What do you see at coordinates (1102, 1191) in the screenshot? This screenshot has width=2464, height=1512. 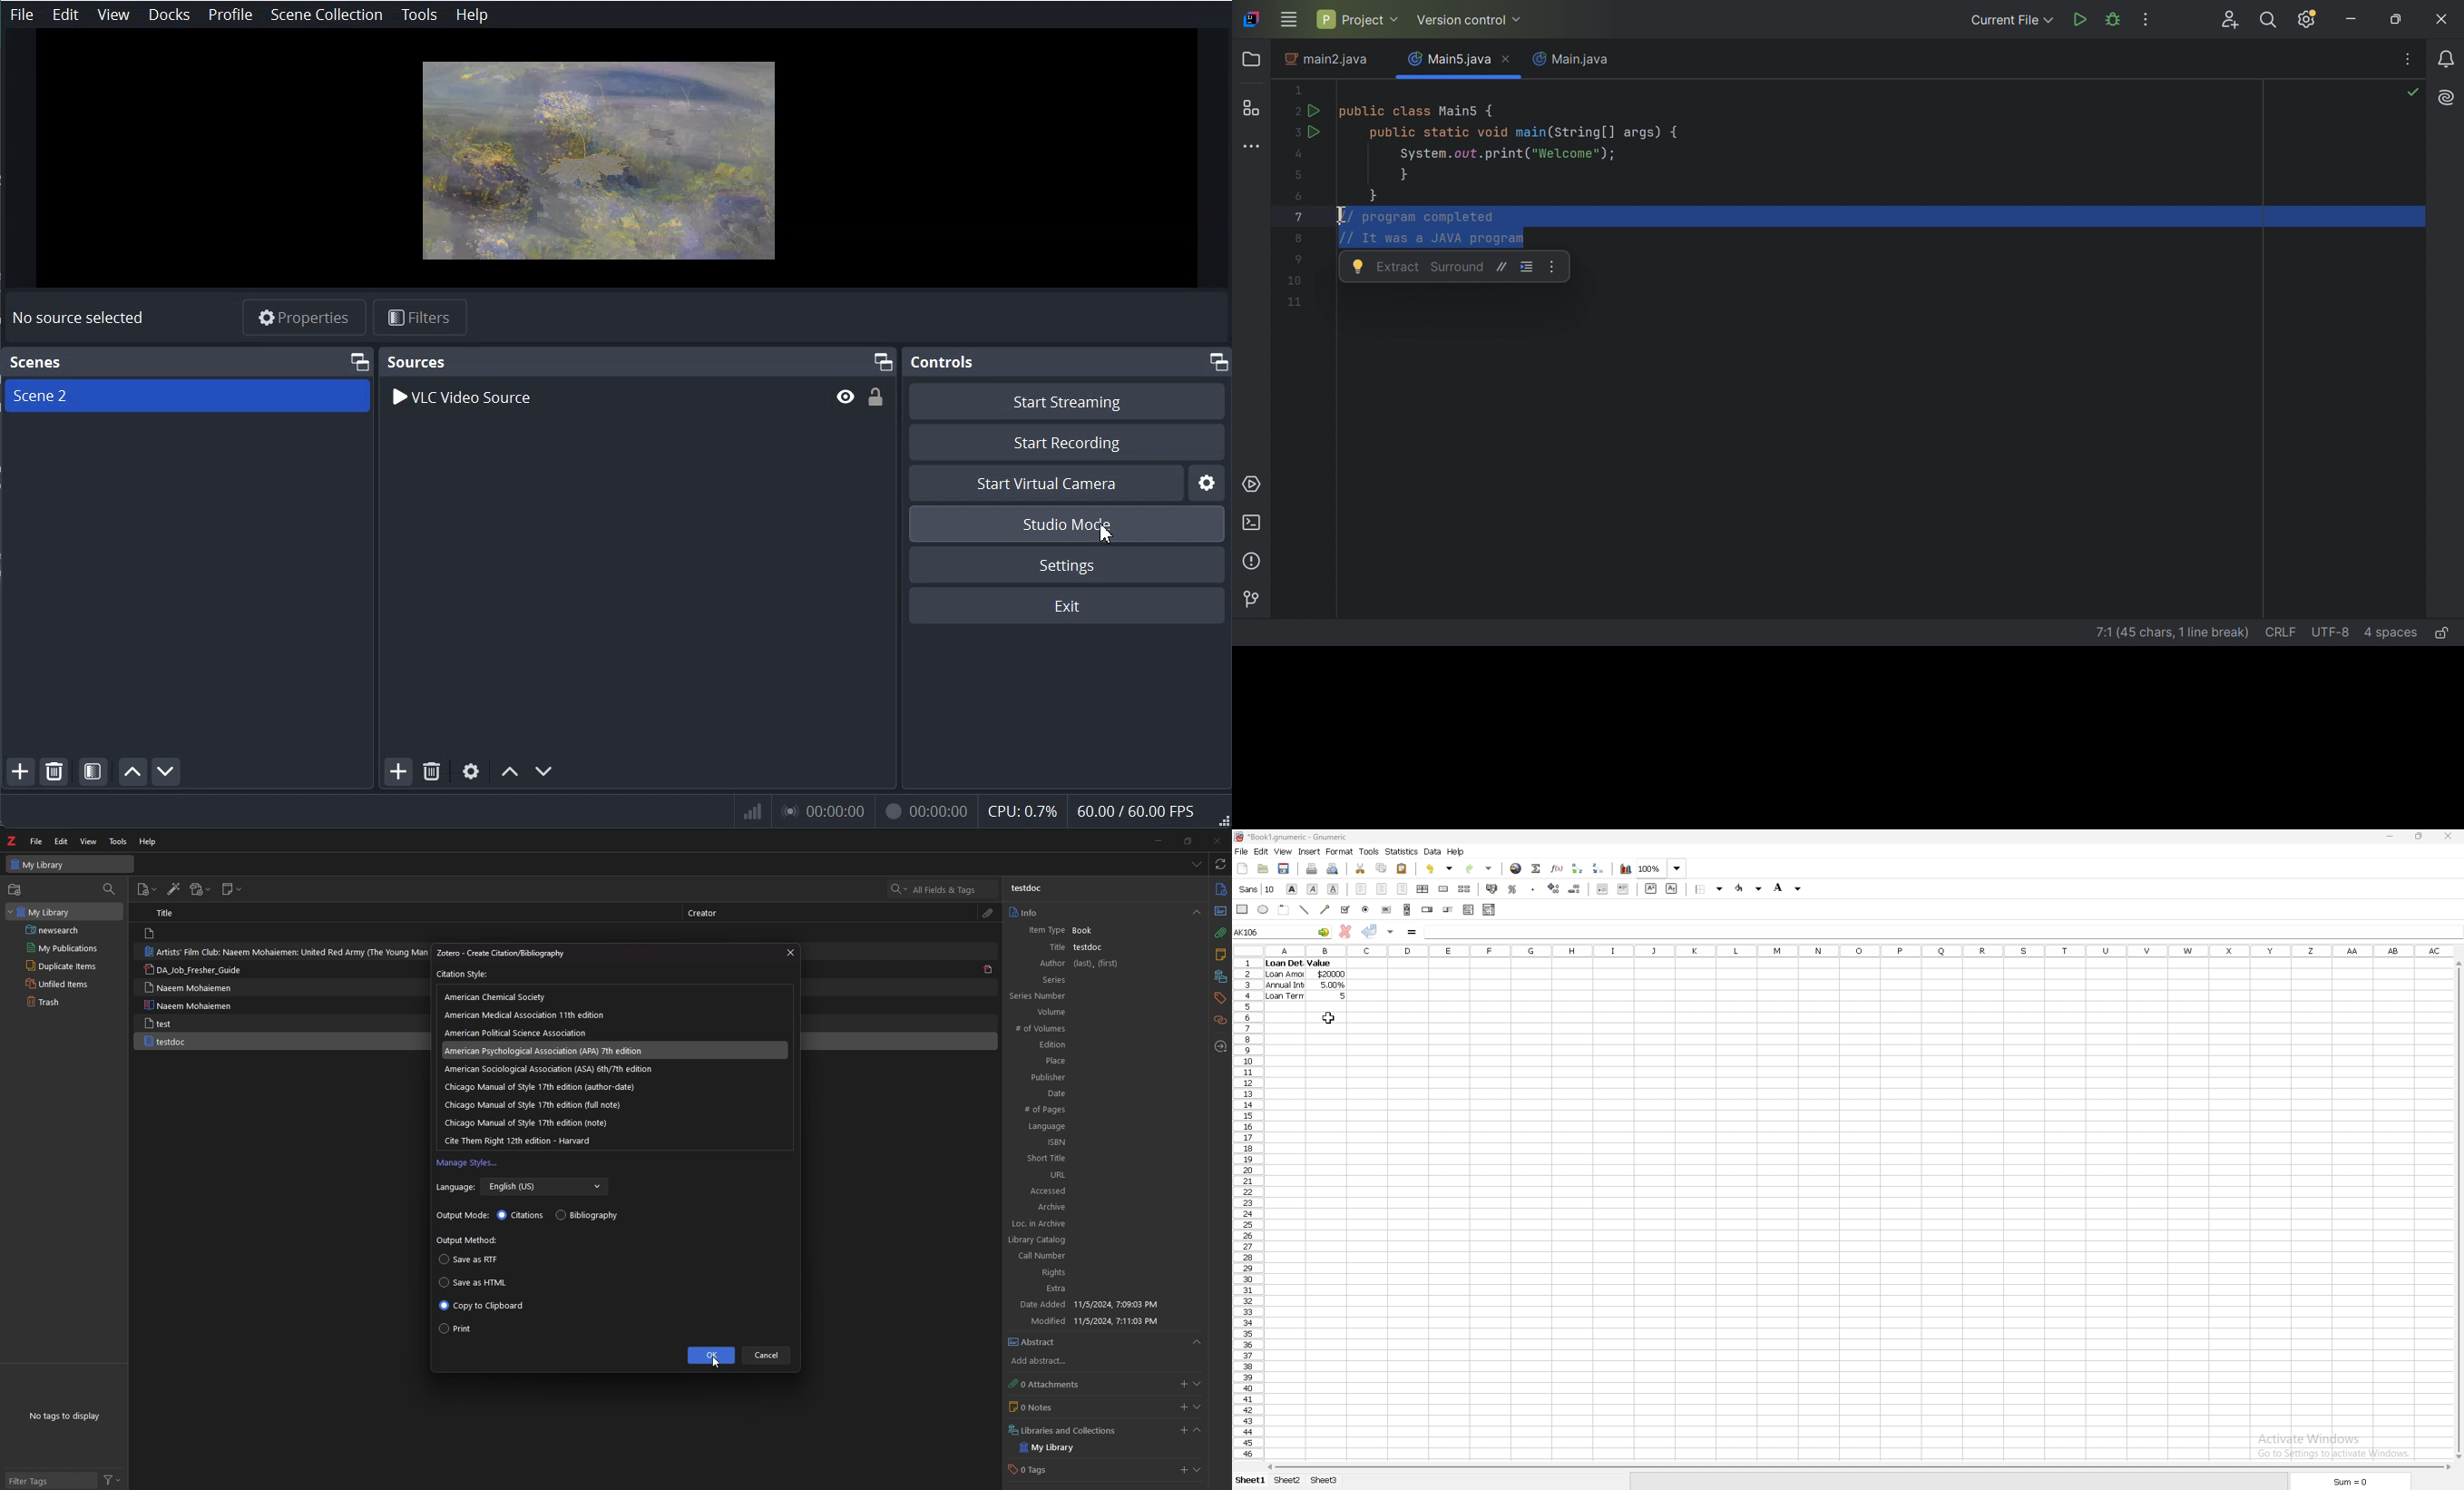 I see `Accessed` at bounding box center [1102, 1191].